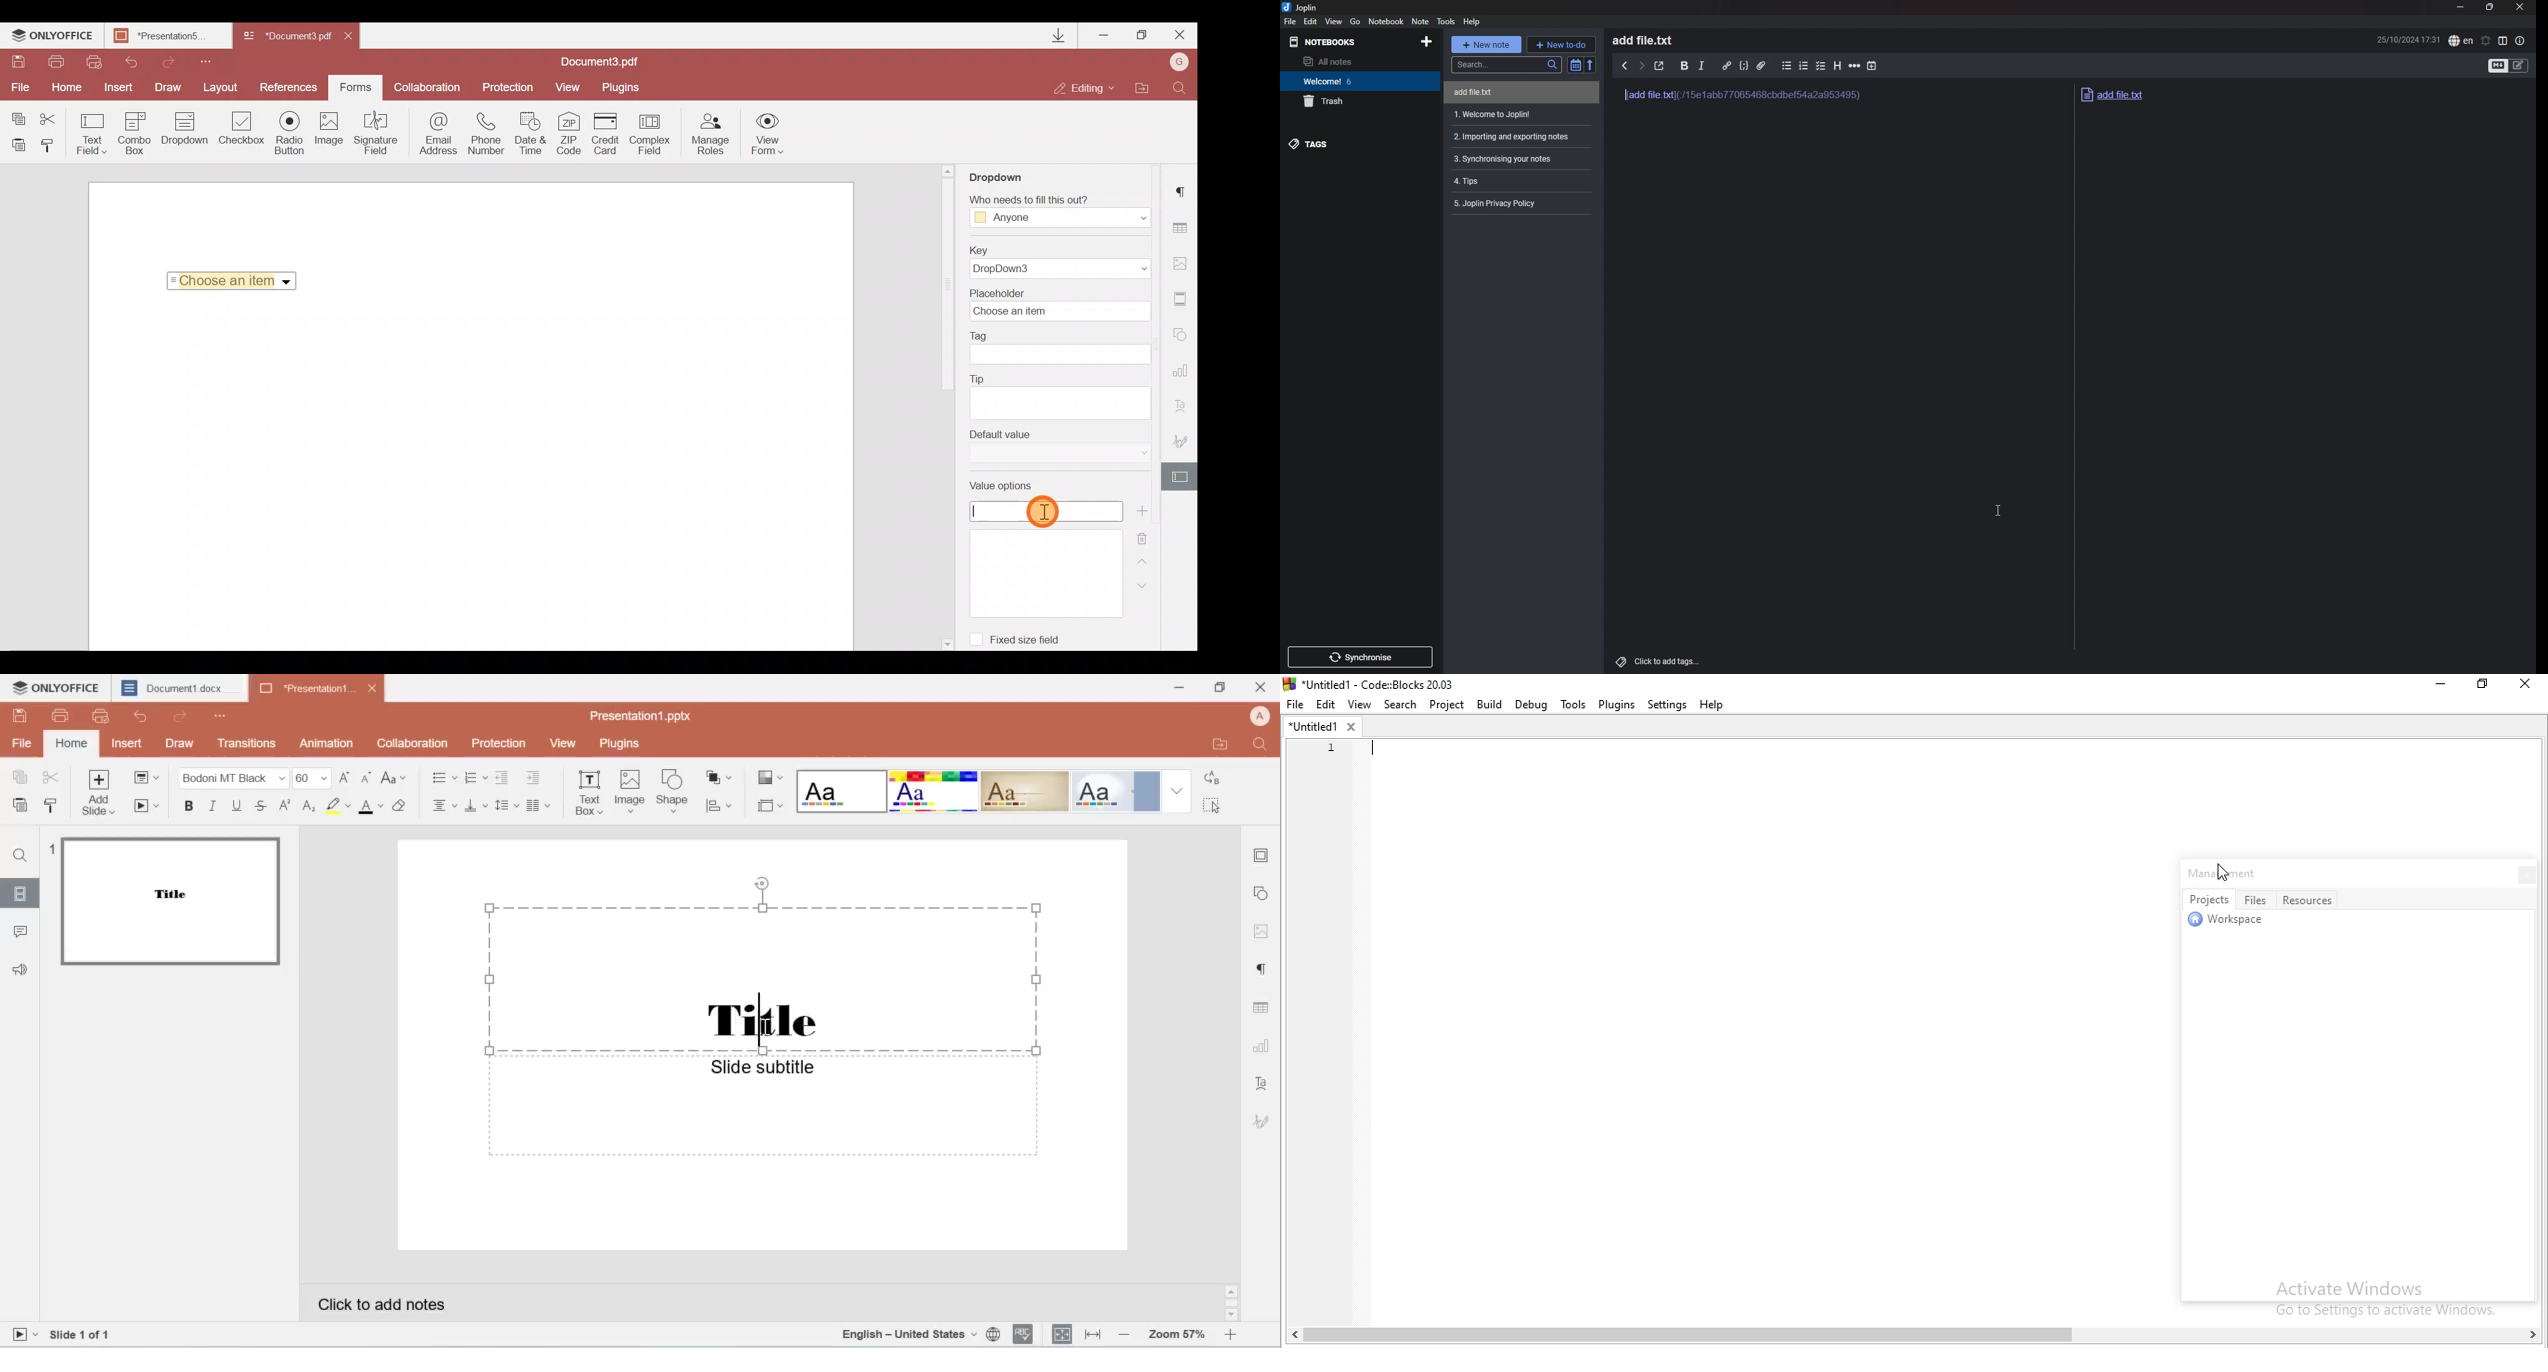  What do you see at coordinates (1804, 65) in the screenshot?
I see `numbered list` at bounding box center [1804, 65].